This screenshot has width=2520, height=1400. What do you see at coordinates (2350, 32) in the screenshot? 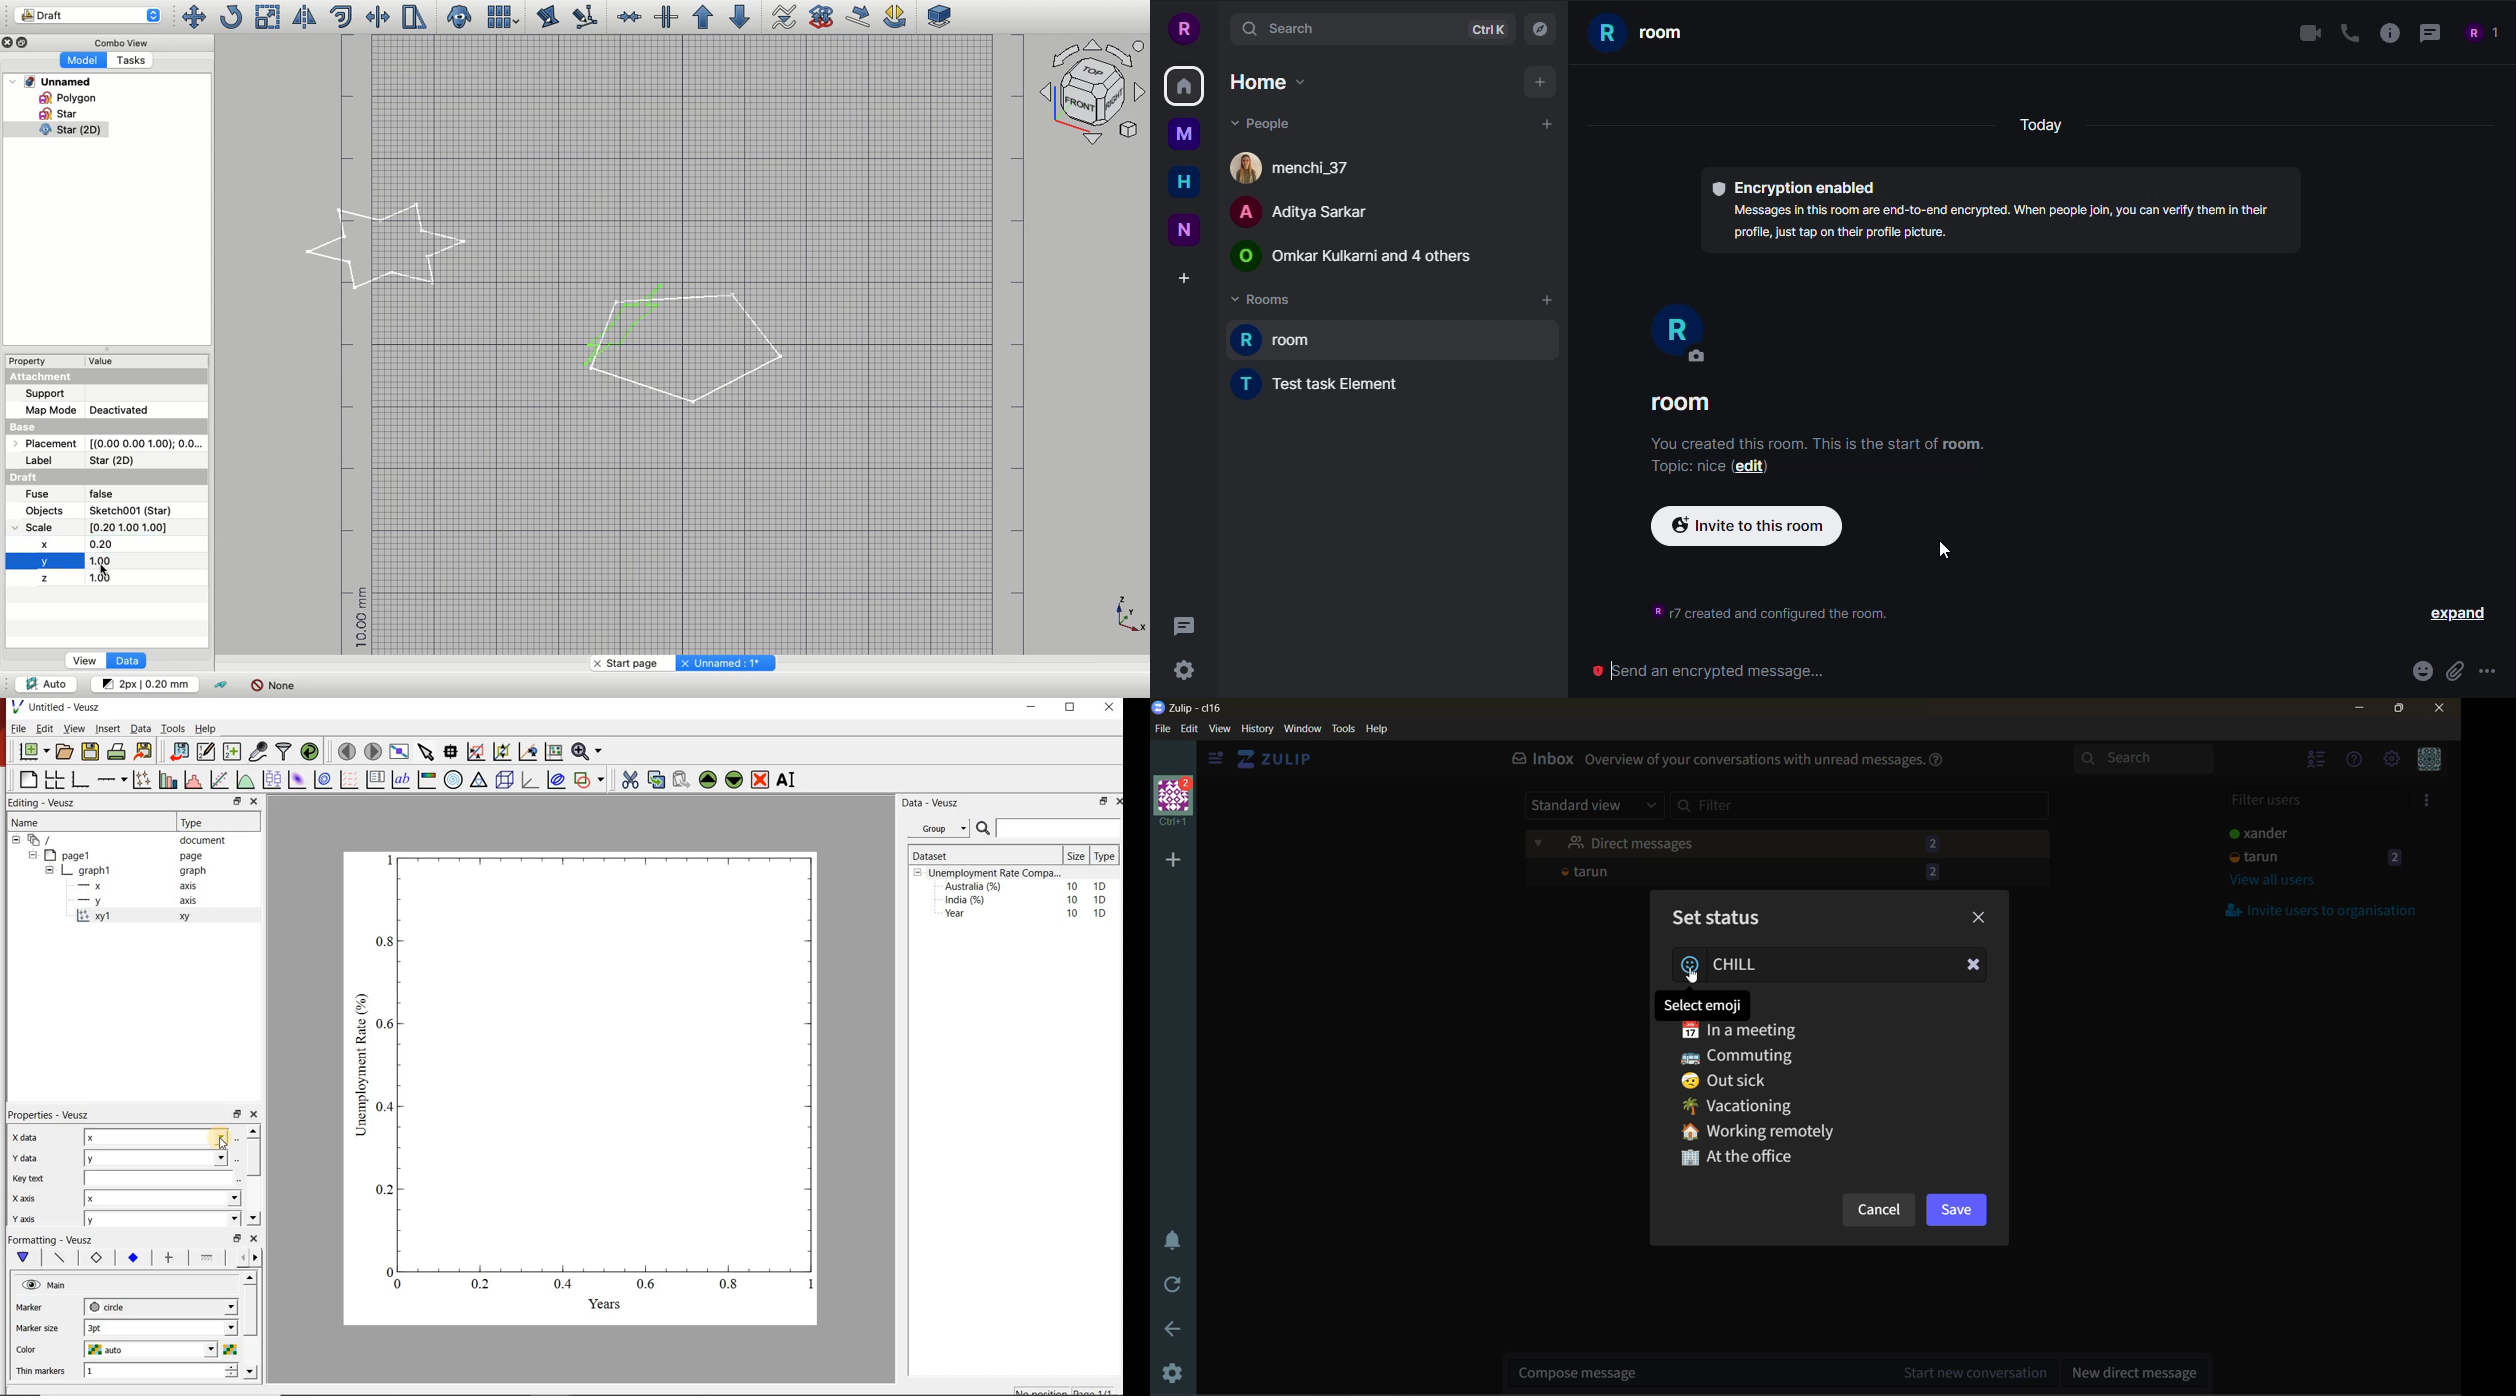
I see `voice call` at bounding box center [2350, 32].